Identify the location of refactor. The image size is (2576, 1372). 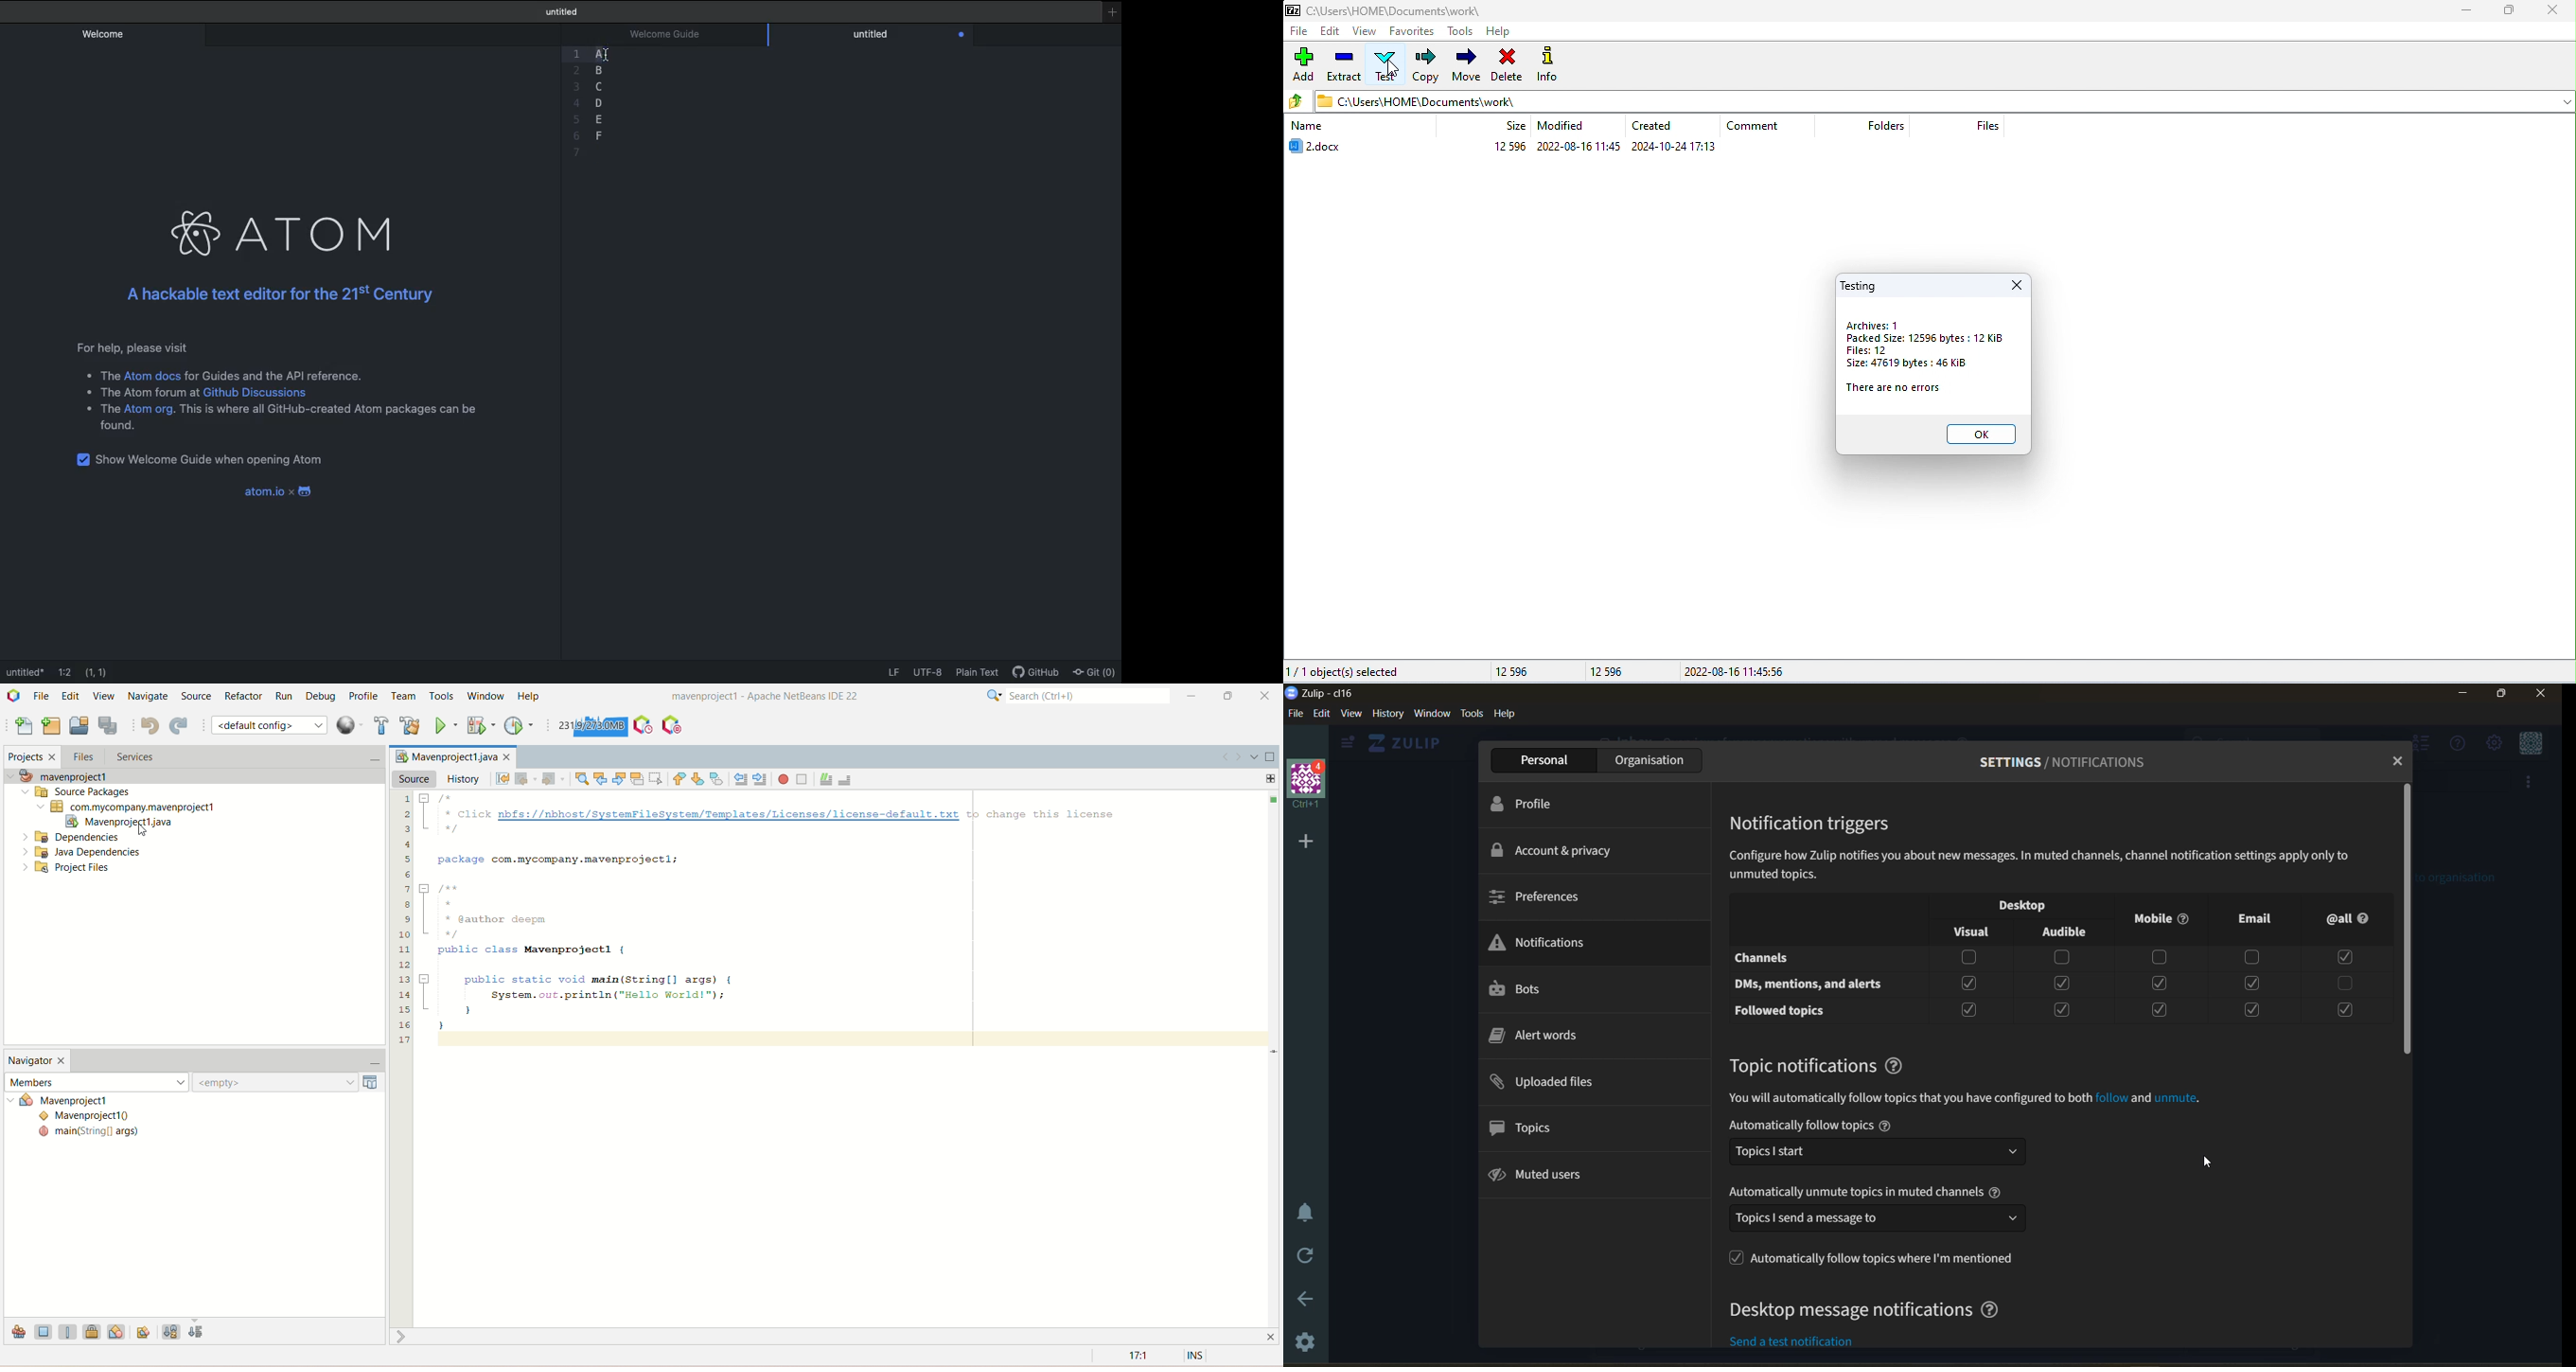
(243, 696).